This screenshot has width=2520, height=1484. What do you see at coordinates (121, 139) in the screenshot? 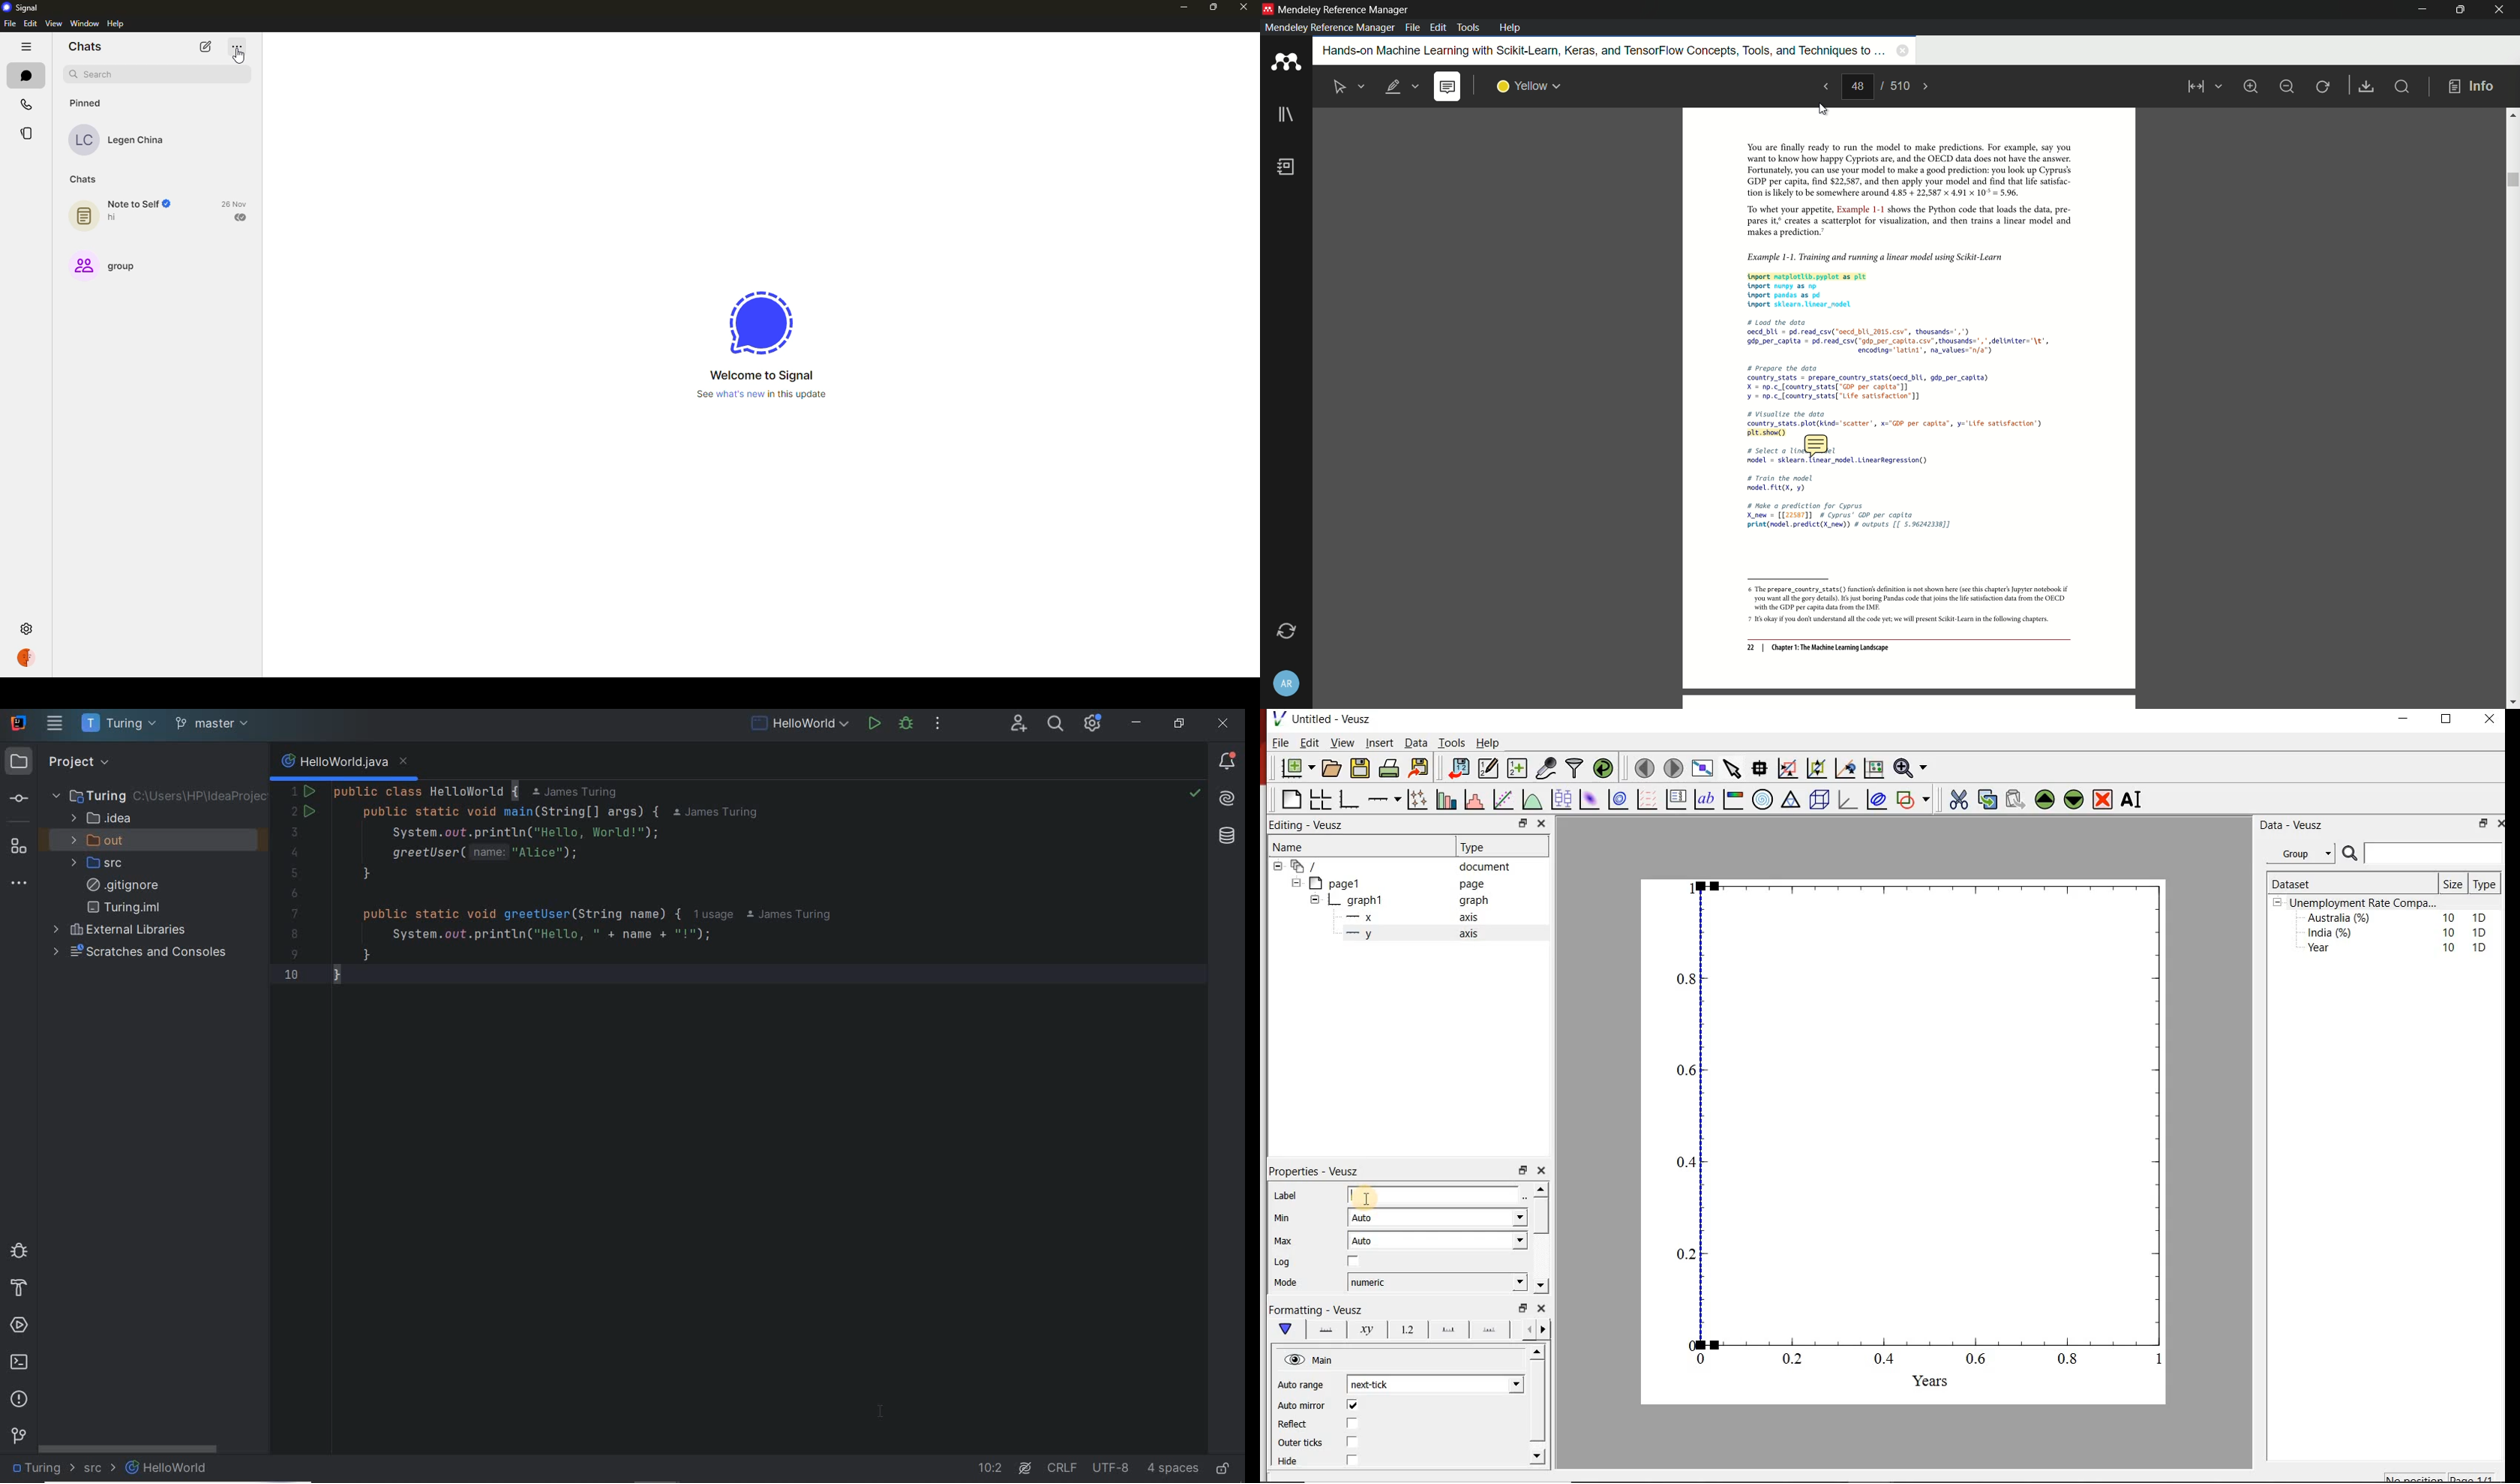
I see `contact` at bounding box center [121, 139].